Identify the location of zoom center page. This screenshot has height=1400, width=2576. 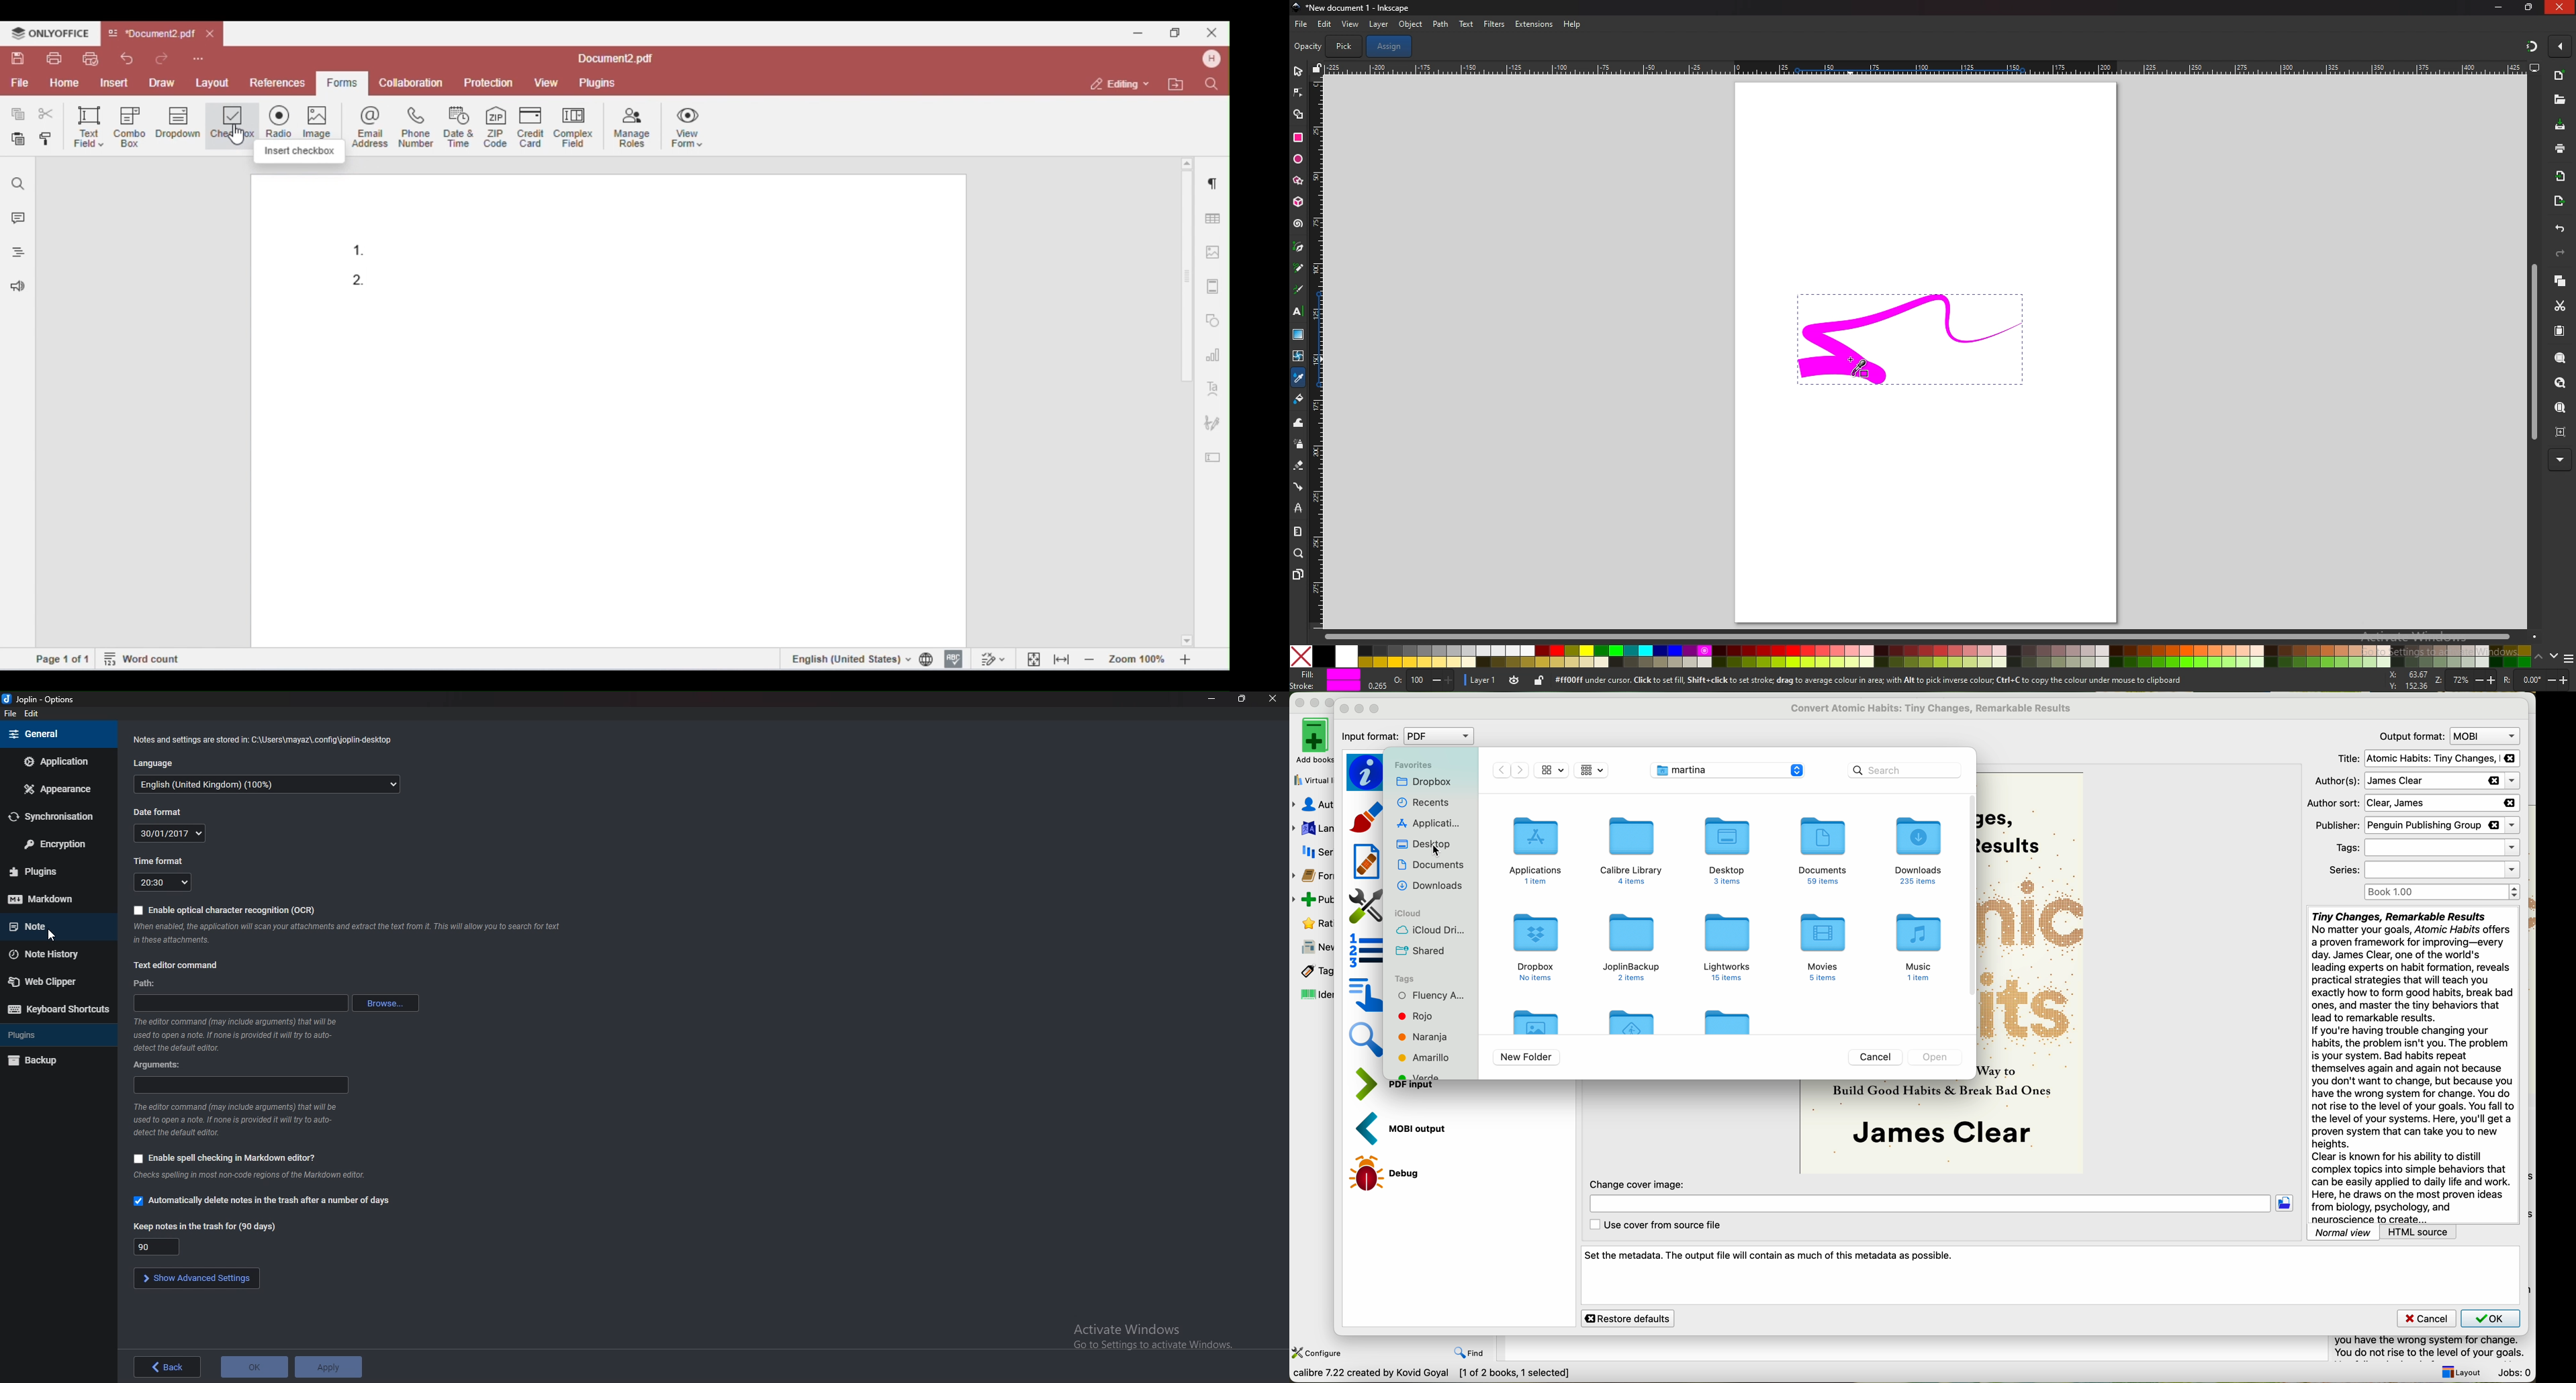
(2560, 409).